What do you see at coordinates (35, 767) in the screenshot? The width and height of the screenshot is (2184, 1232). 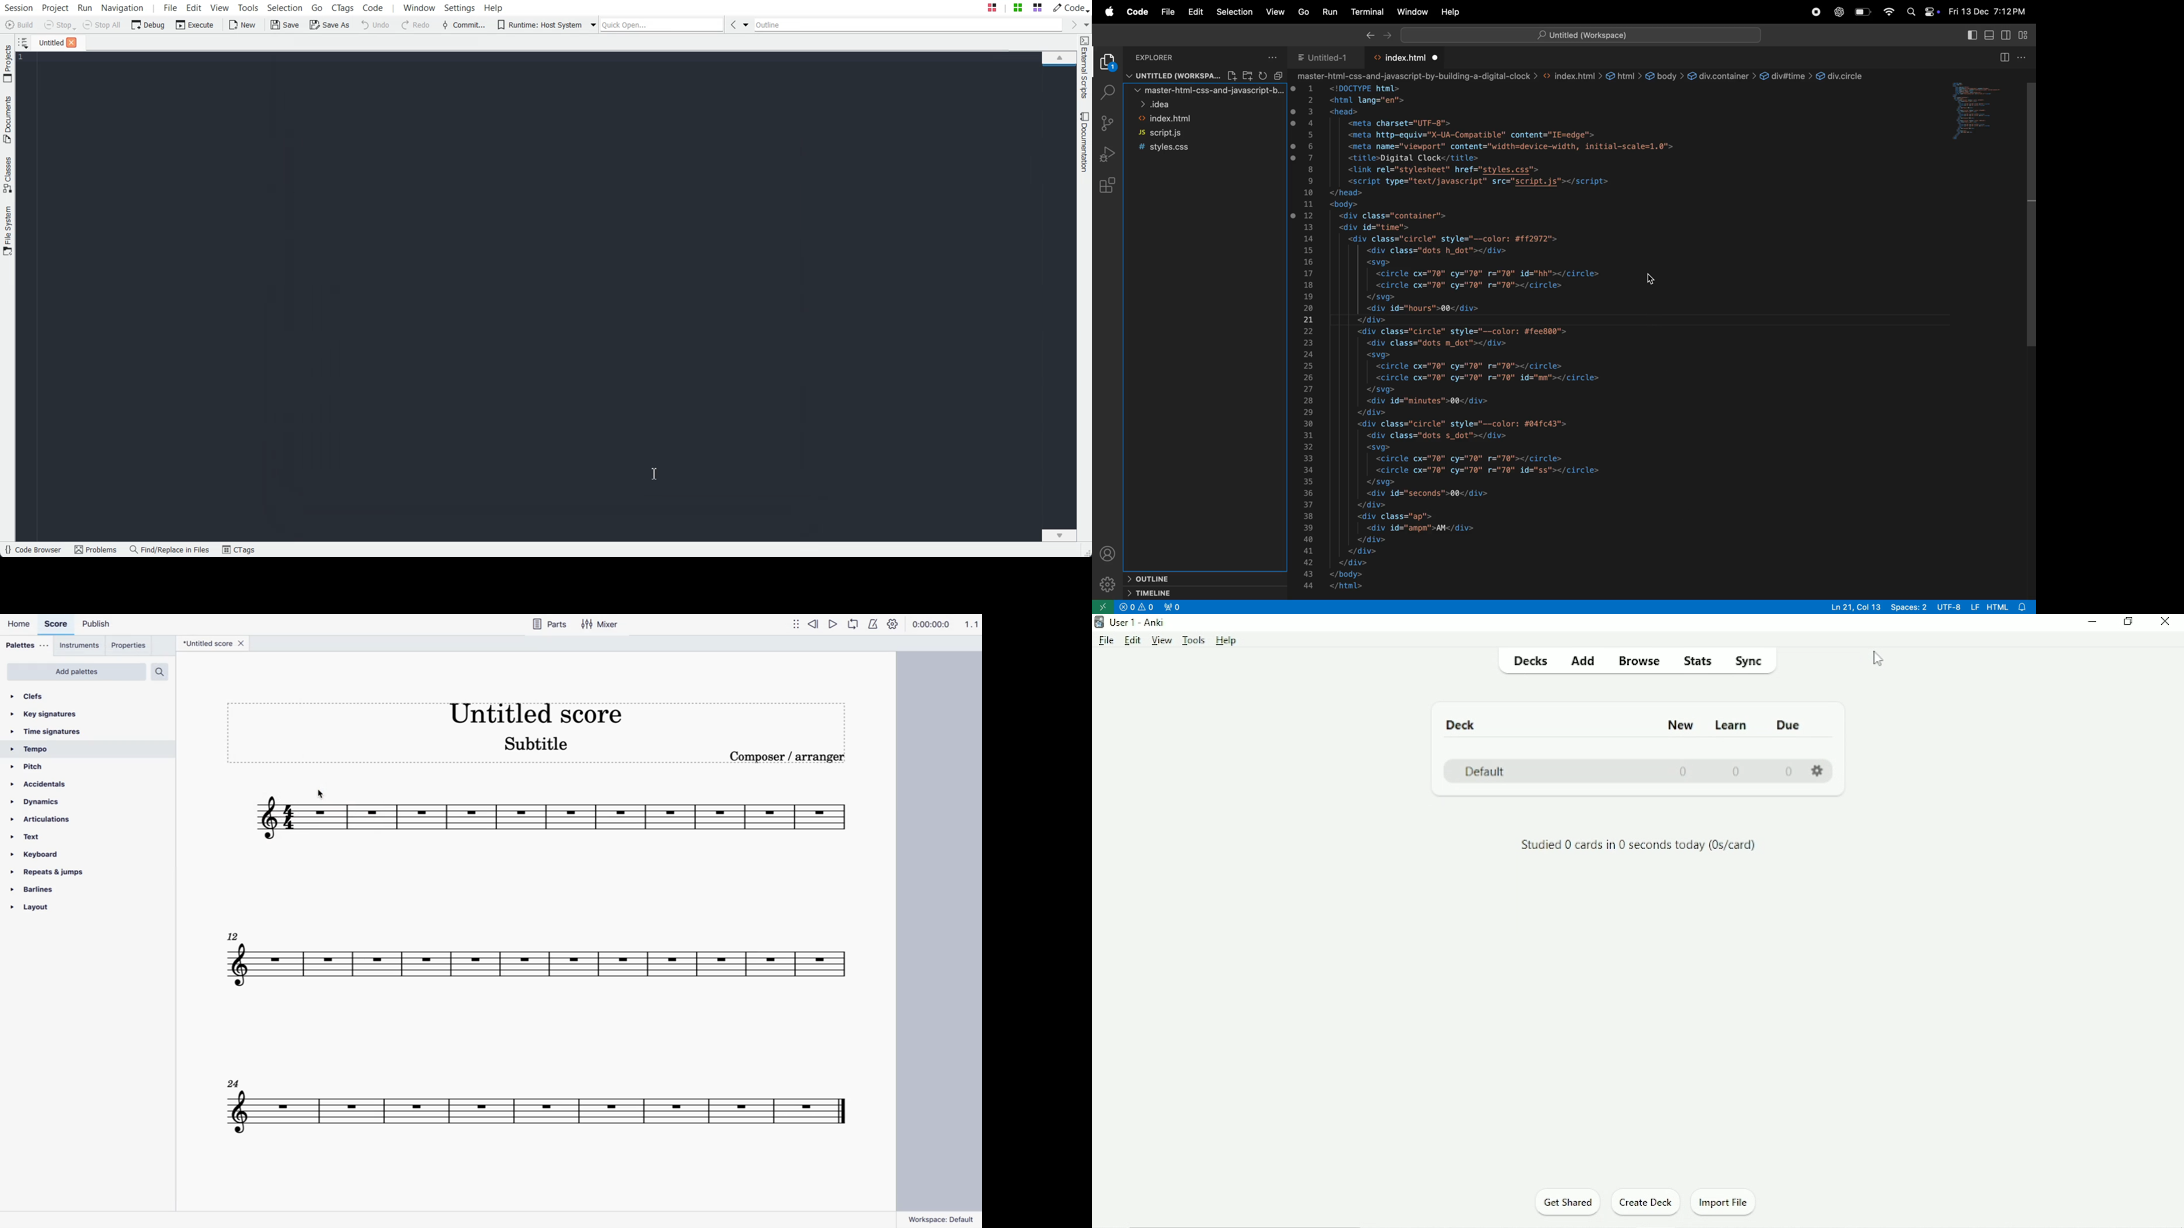 I see `pitch` at bounding box center [35, 767].